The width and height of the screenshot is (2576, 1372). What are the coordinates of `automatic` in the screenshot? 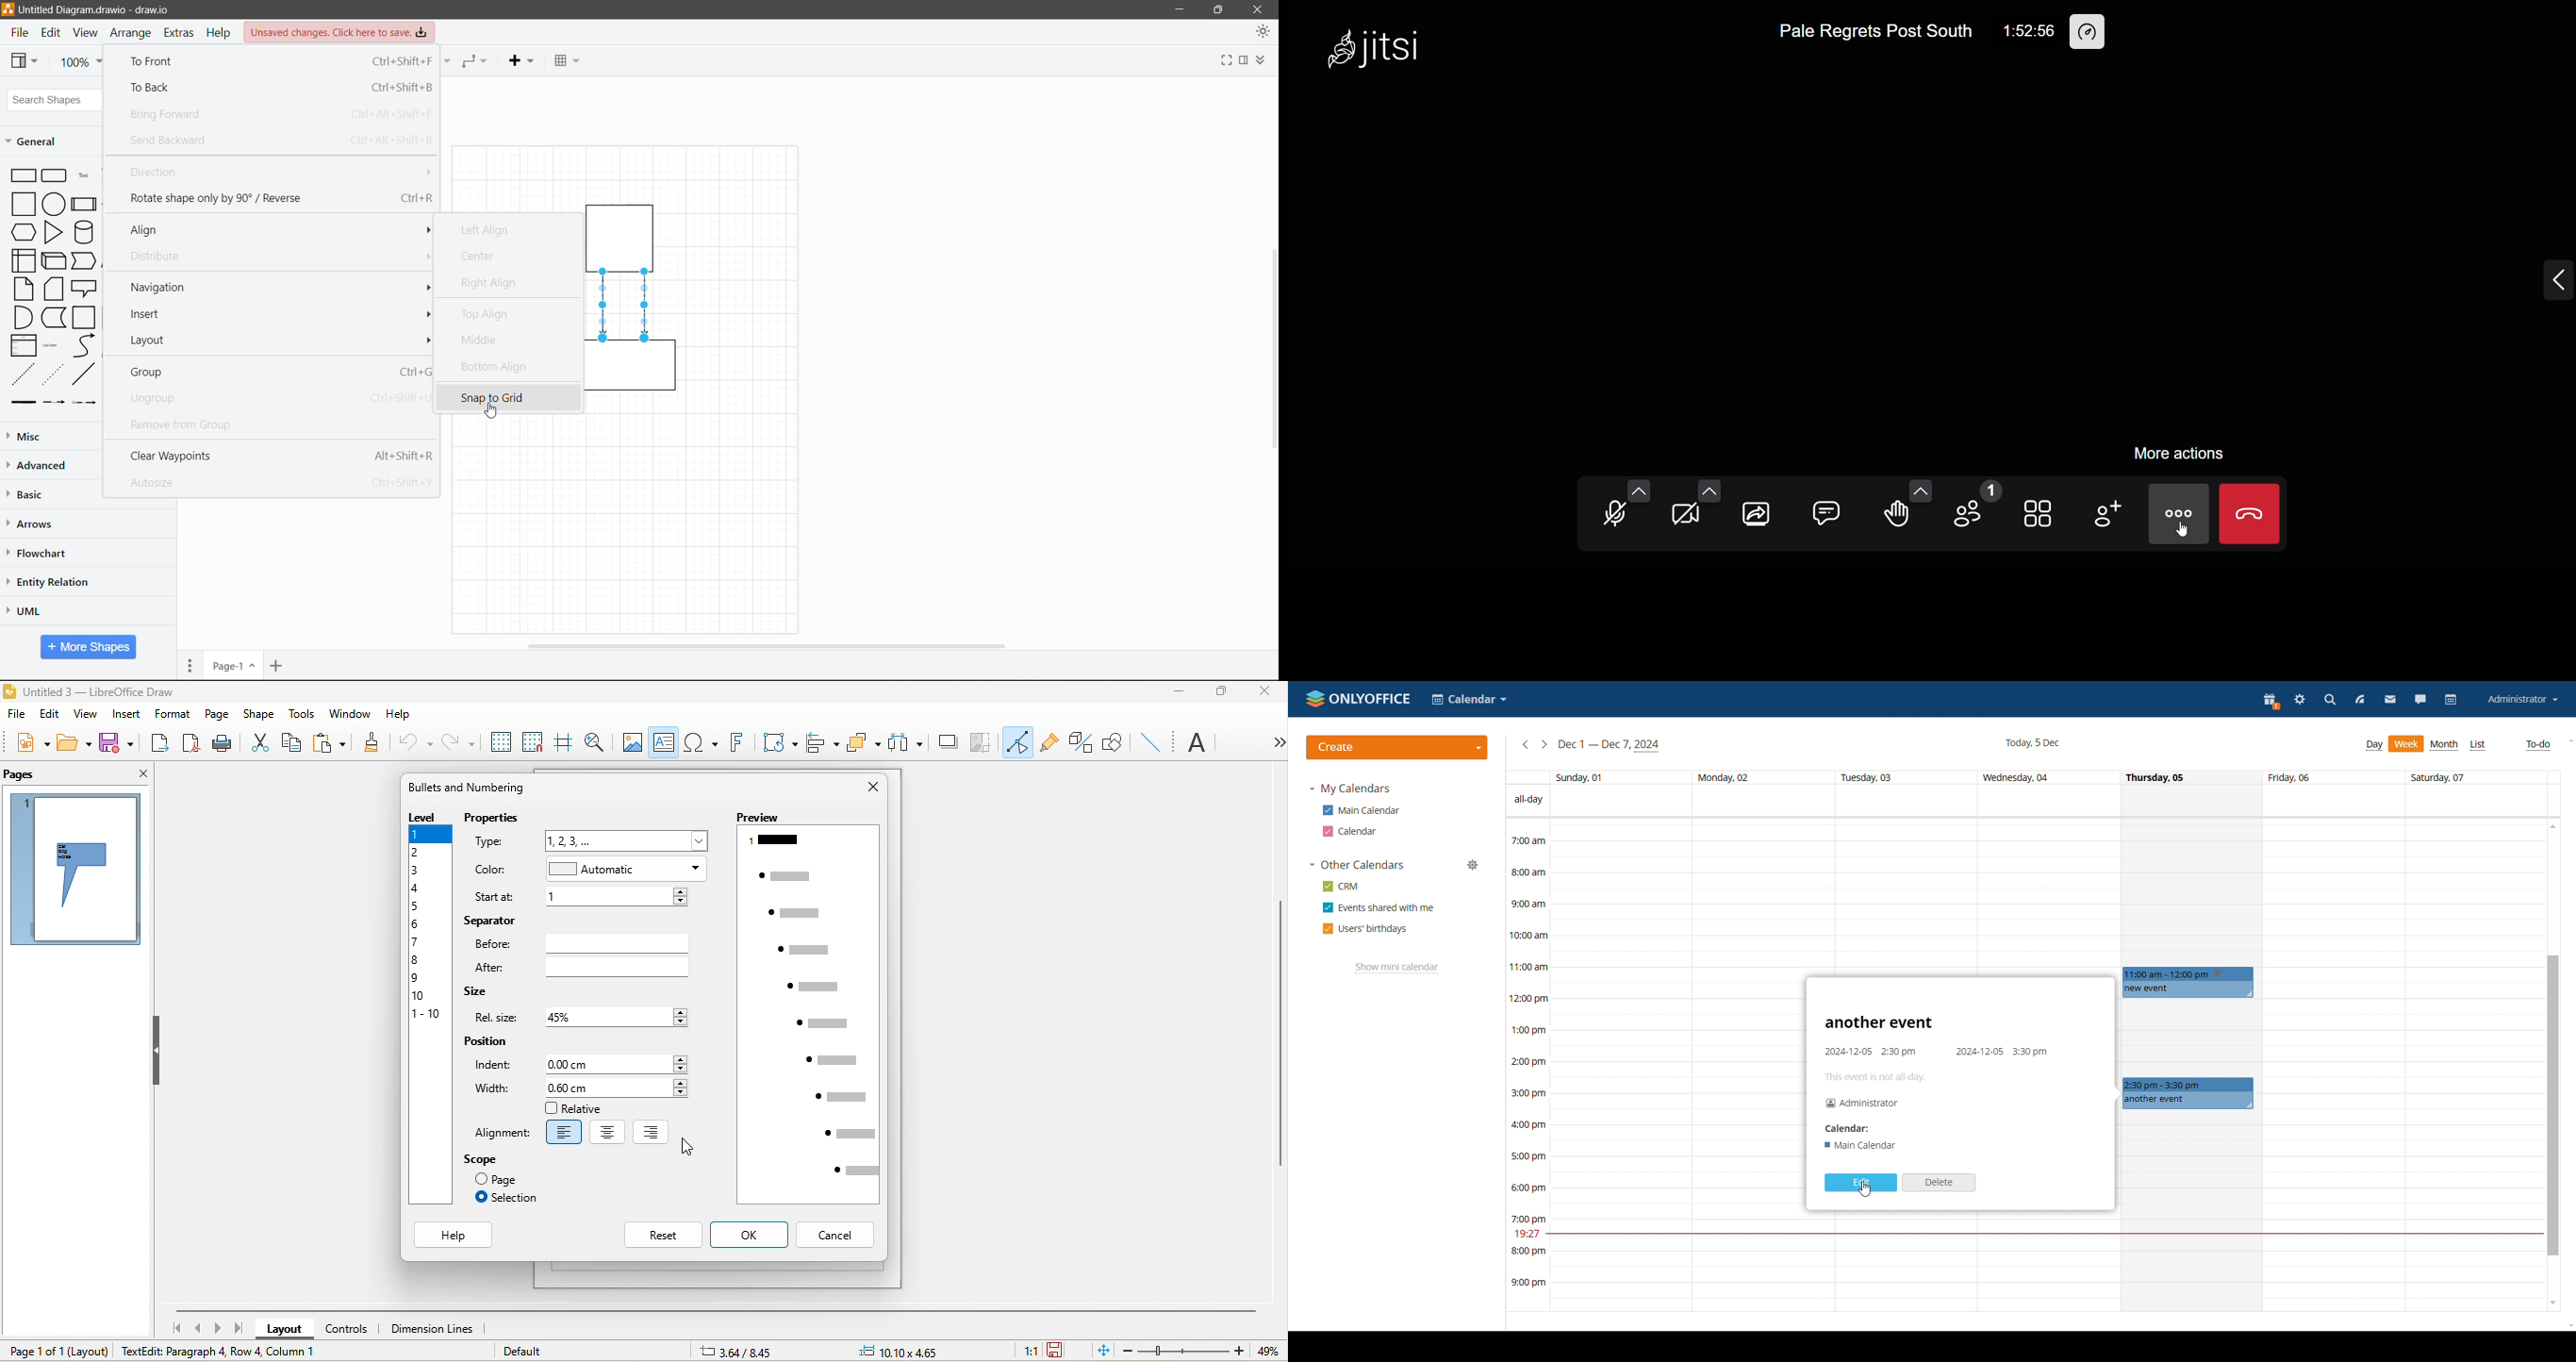 It's located at (619, 869).